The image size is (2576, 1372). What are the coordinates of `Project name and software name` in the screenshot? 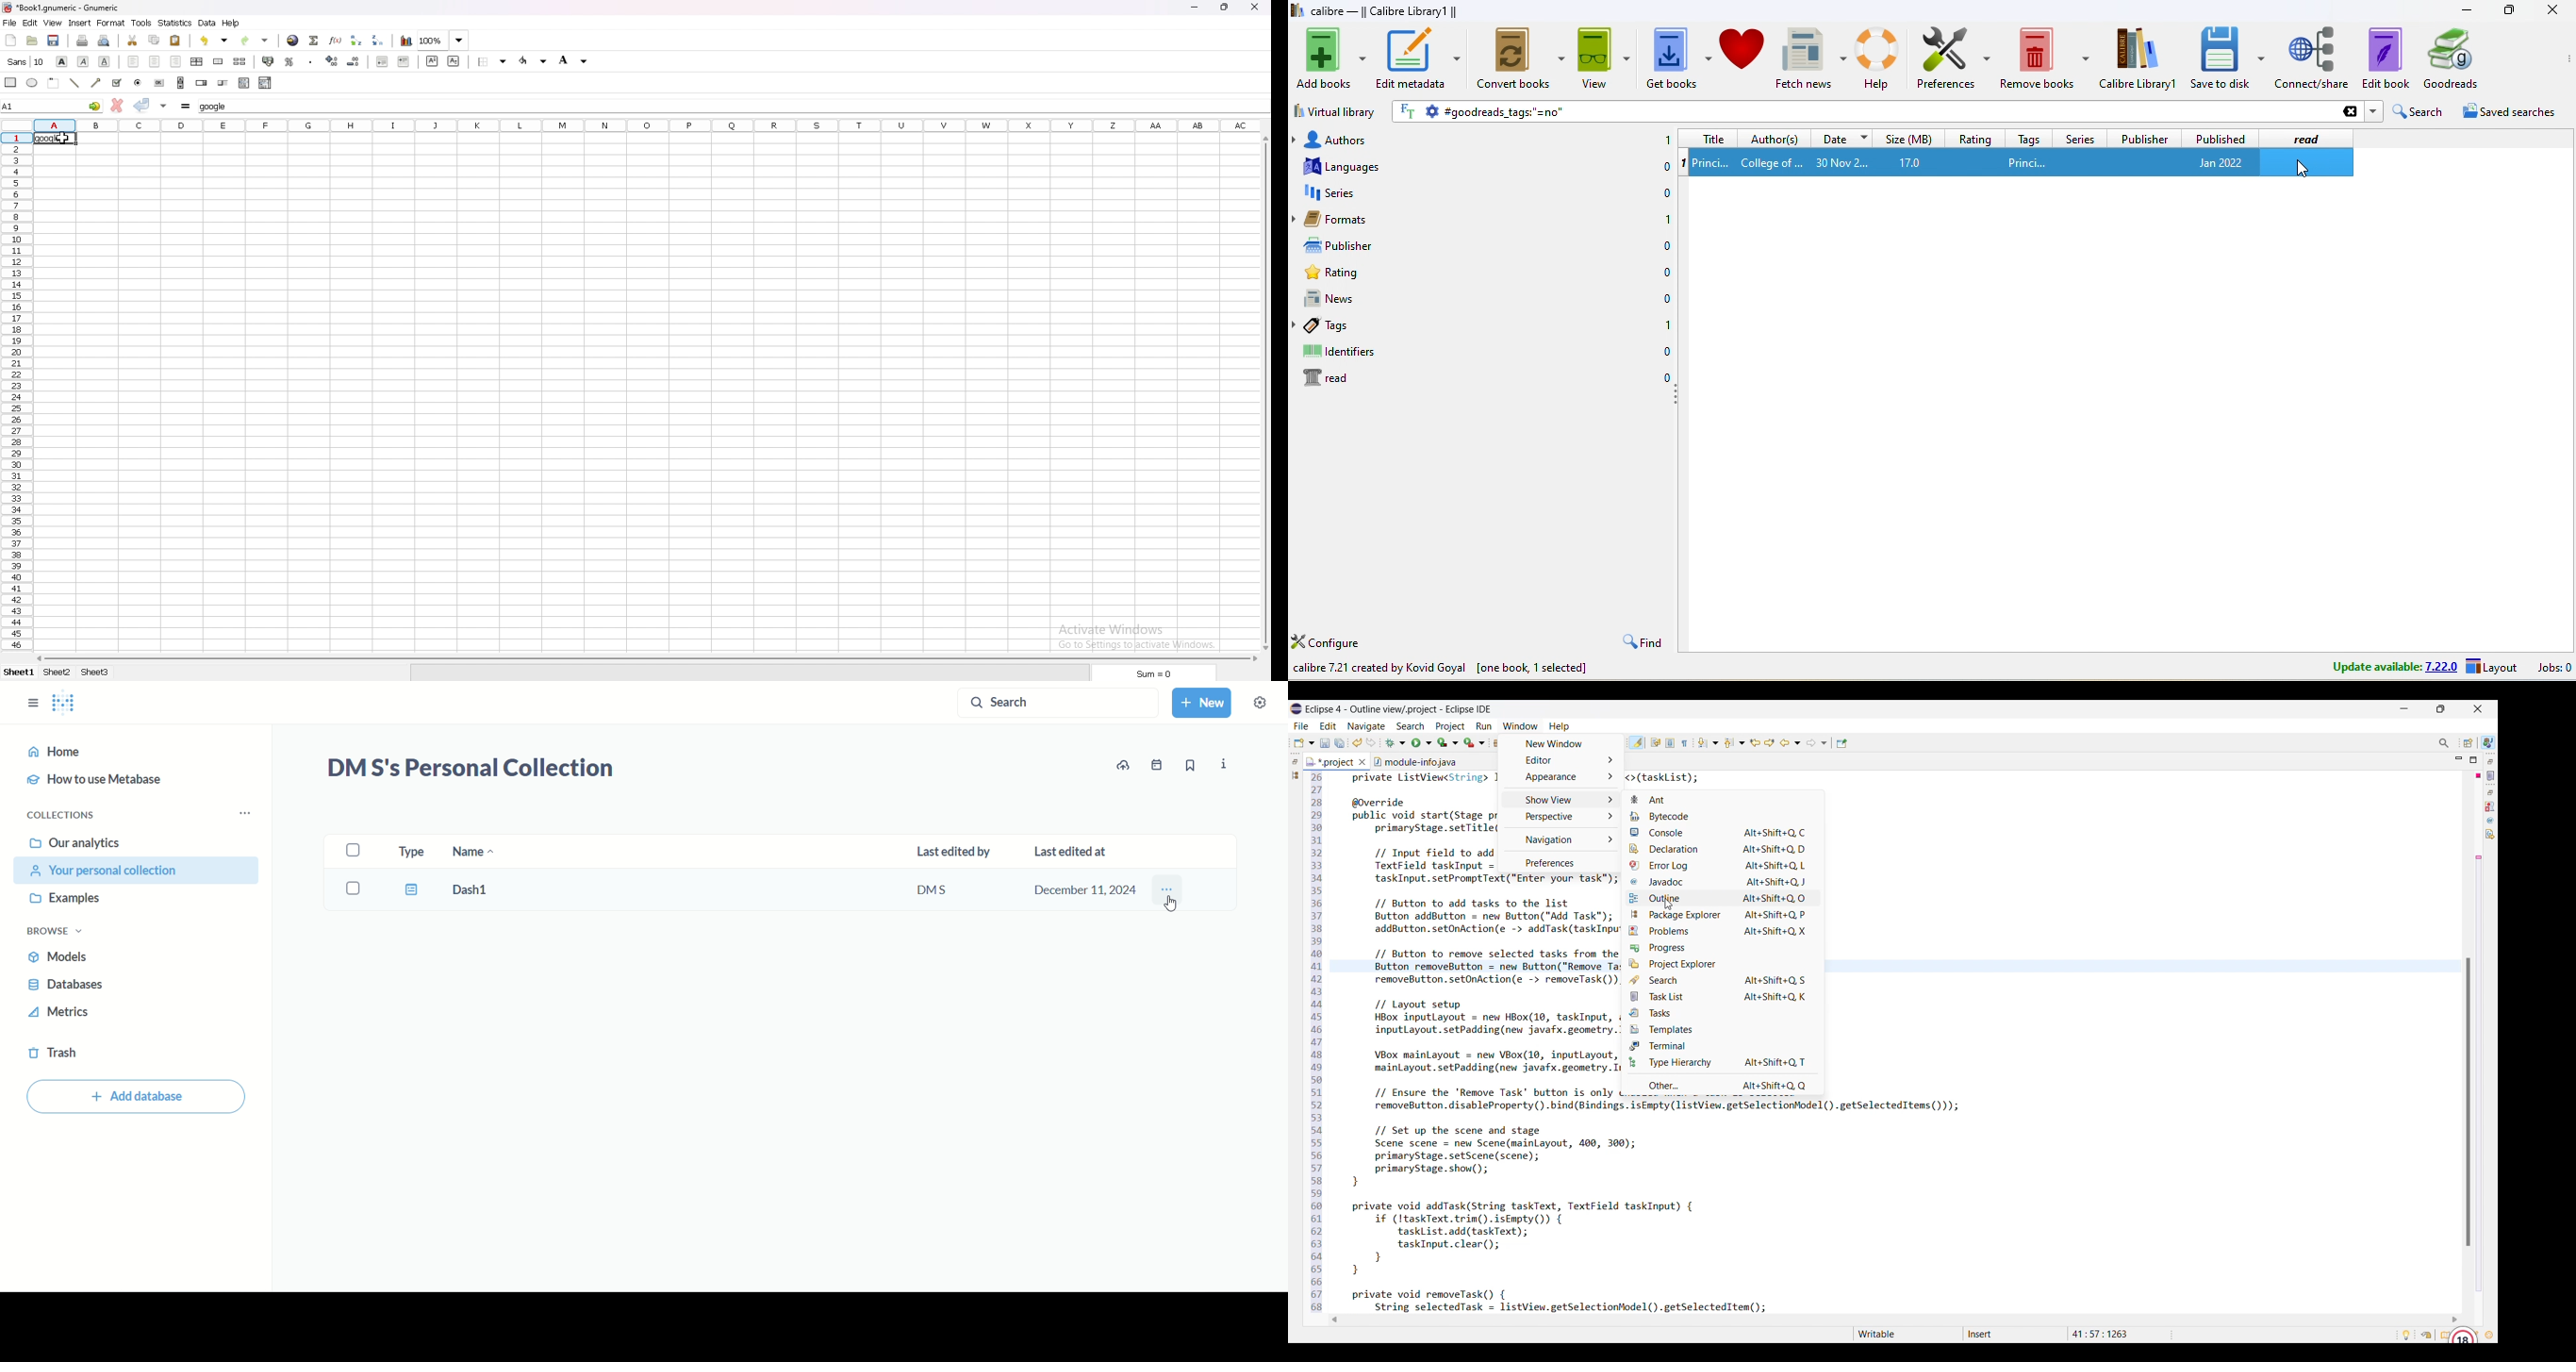 It's located at (1399, 709).